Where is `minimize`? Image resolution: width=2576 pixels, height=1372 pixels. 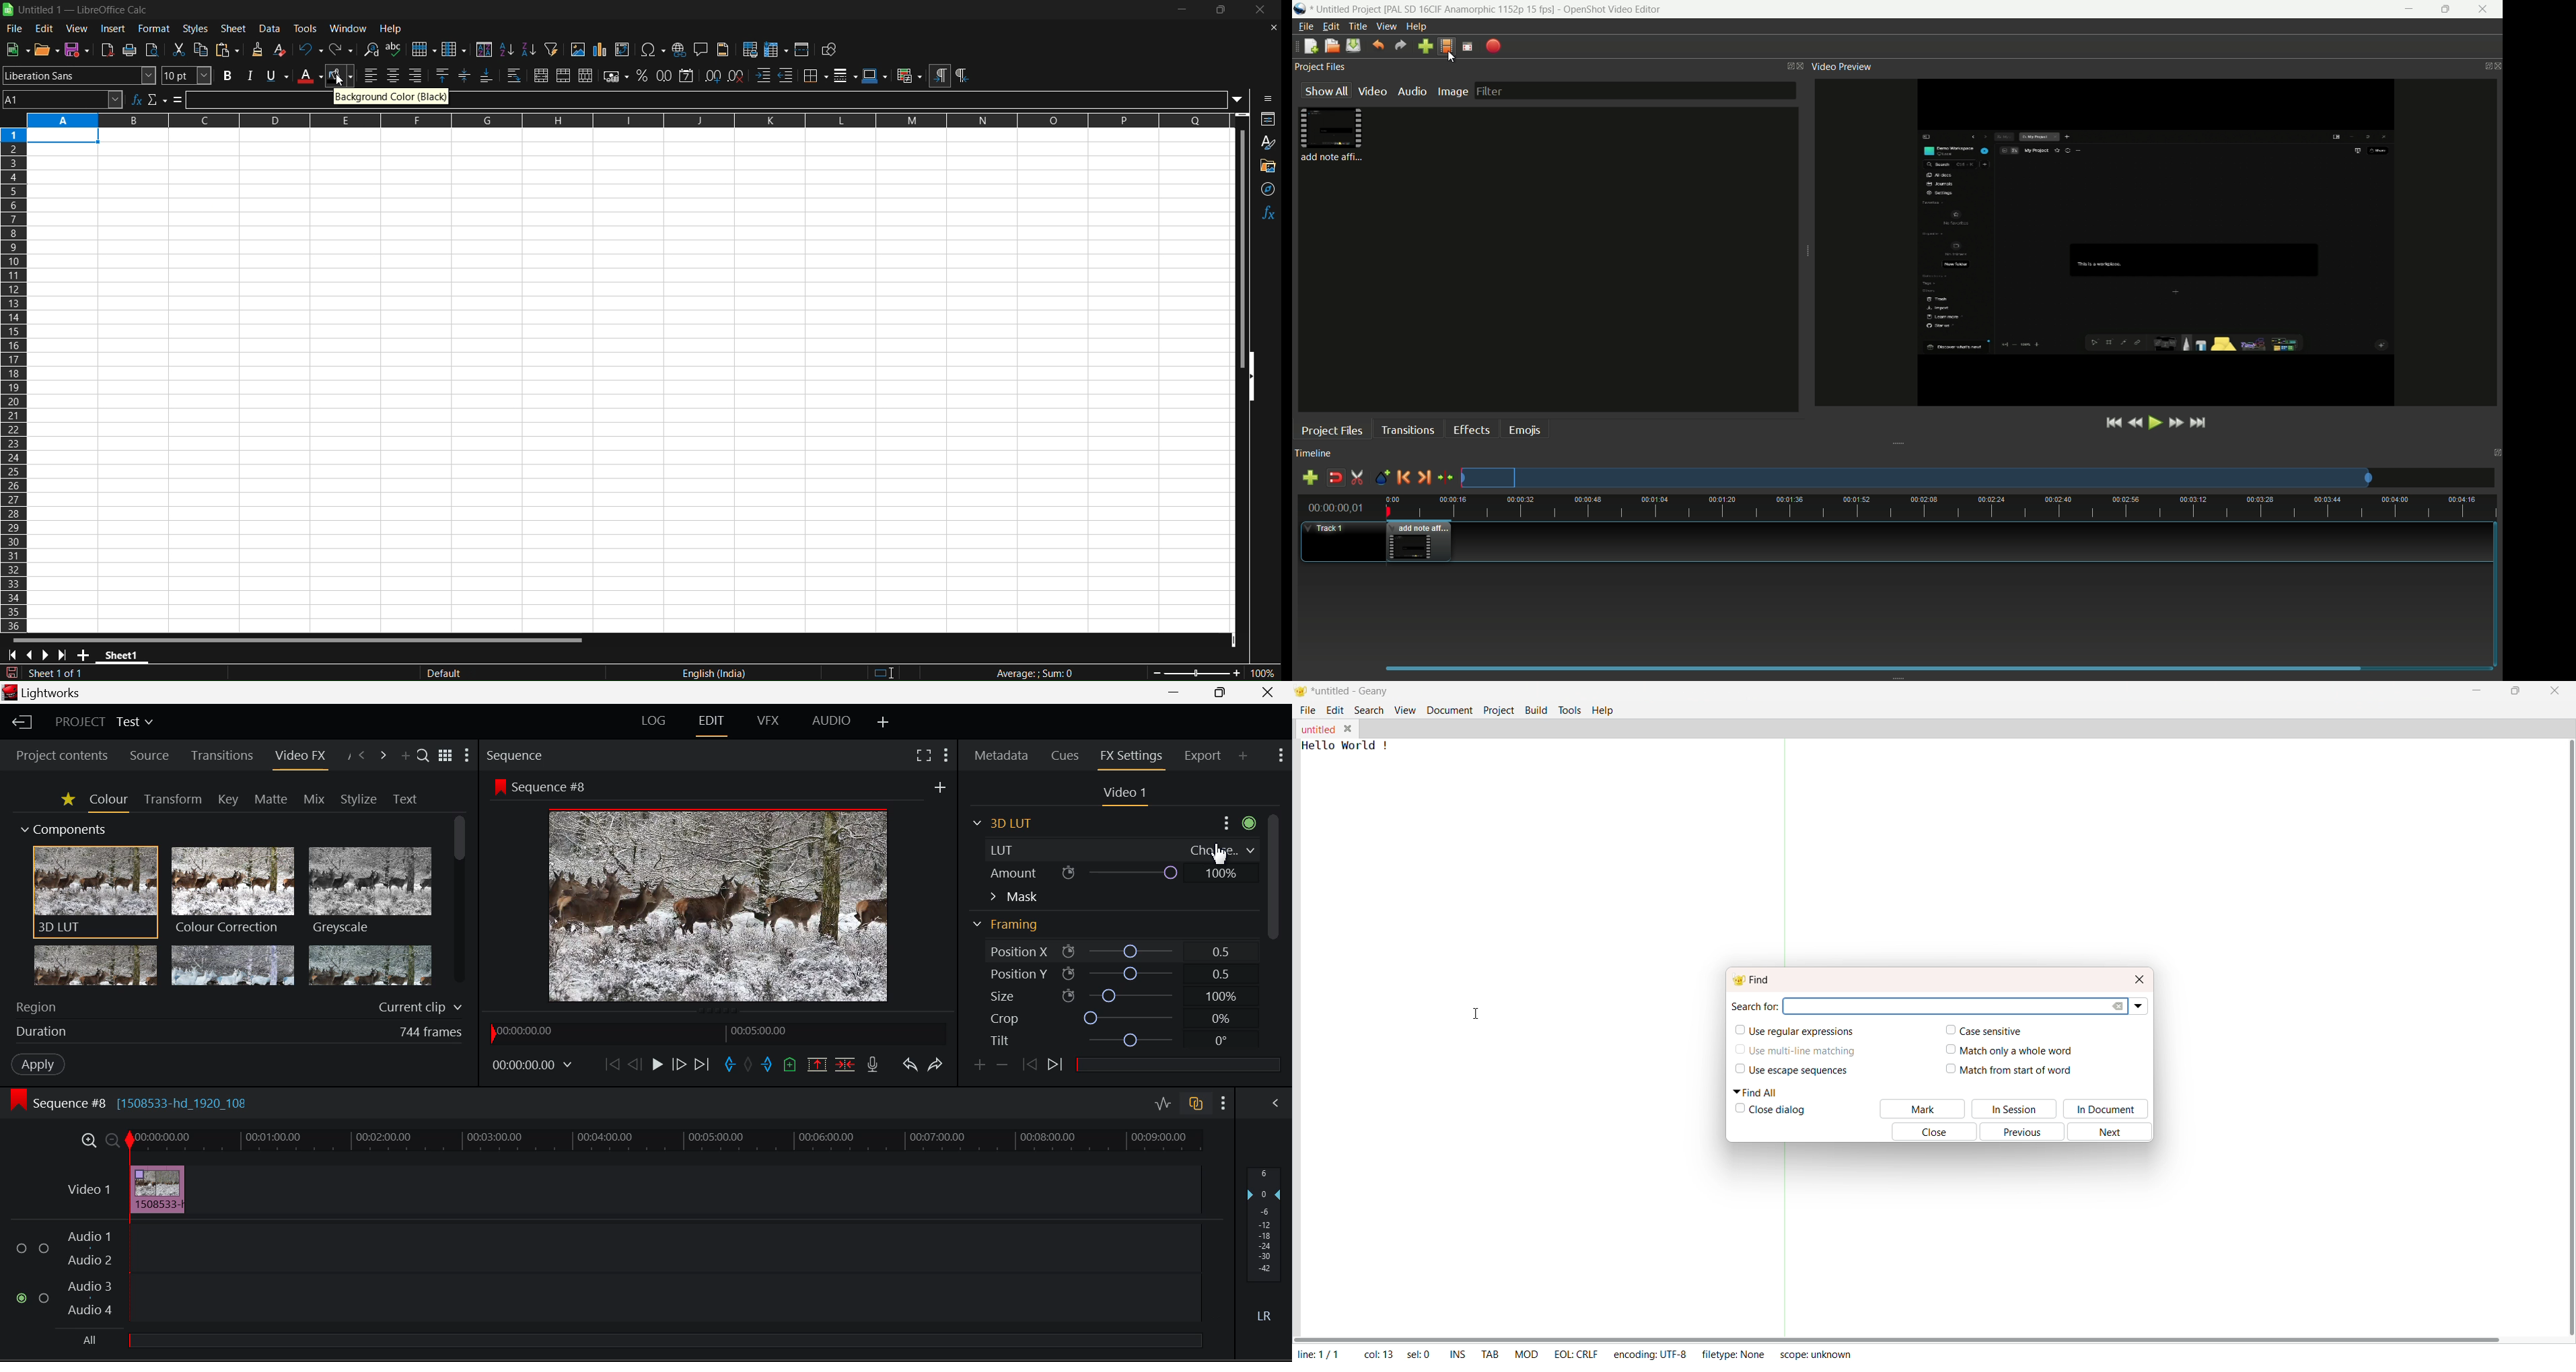
minimize is located at coordinates (2408, 9).